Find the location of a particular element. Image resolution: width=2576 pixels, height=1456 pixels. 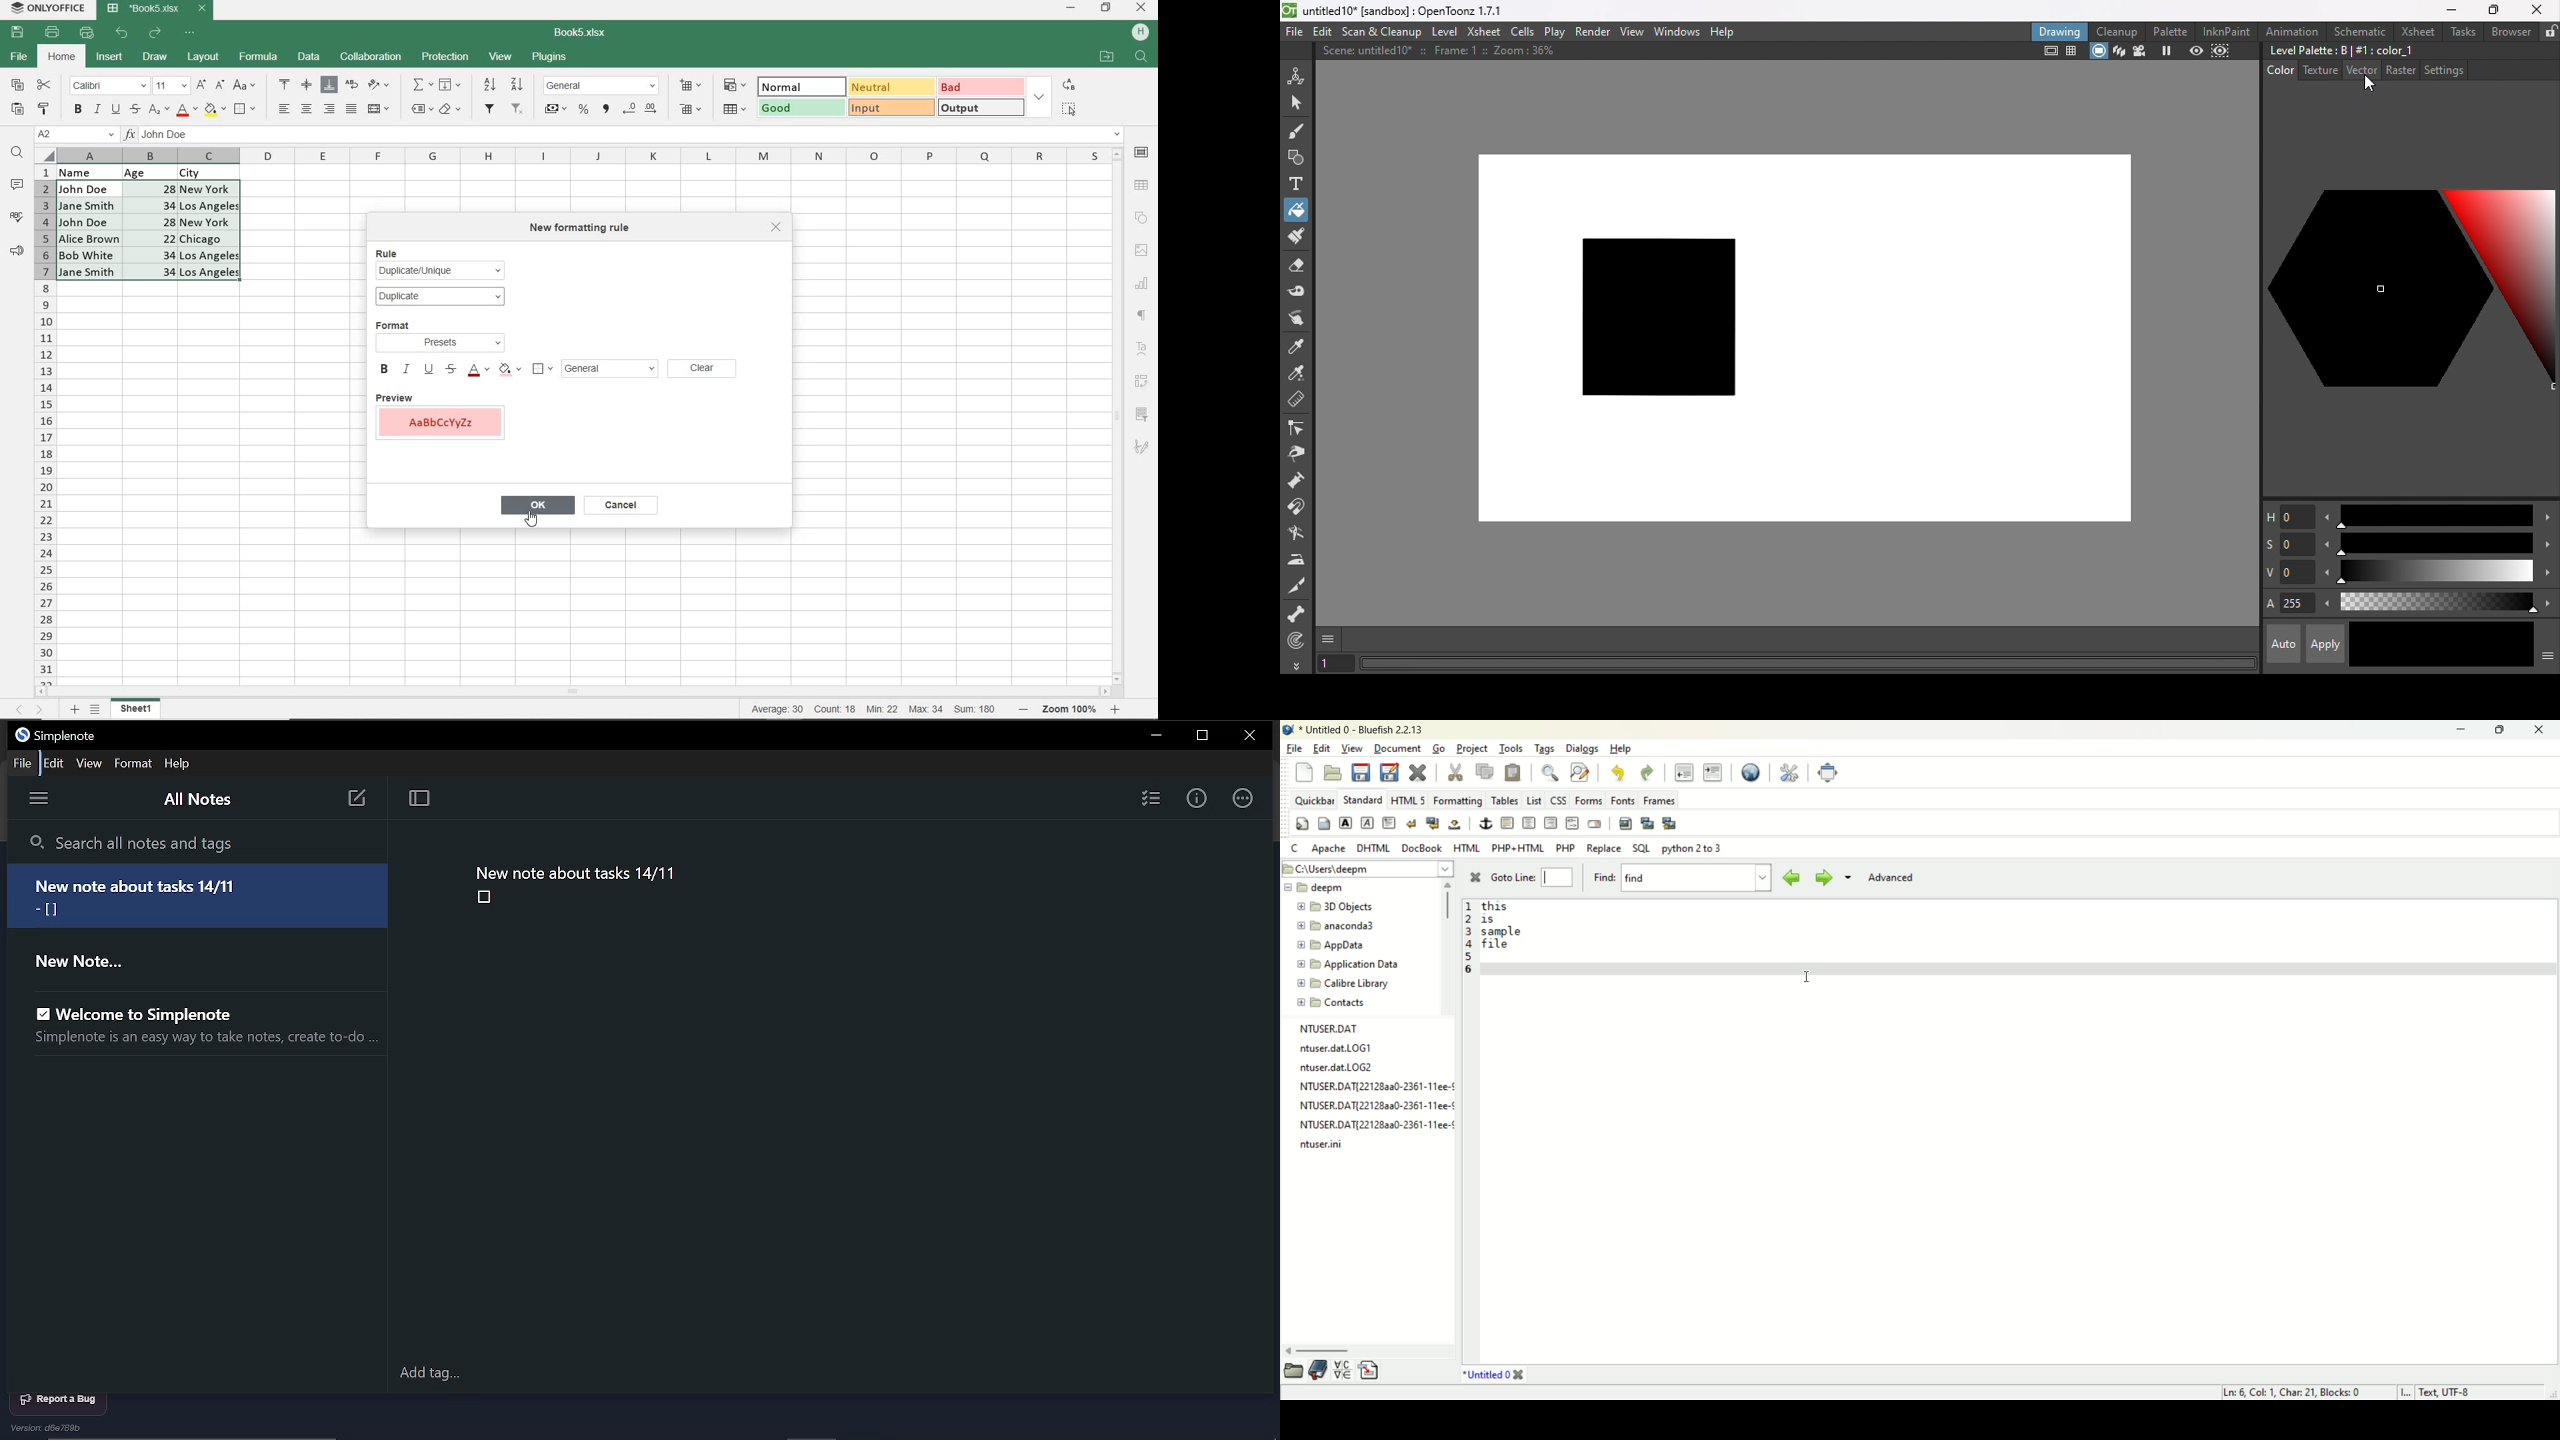

MERGE & CENTER is located at coordinates (379, 109).